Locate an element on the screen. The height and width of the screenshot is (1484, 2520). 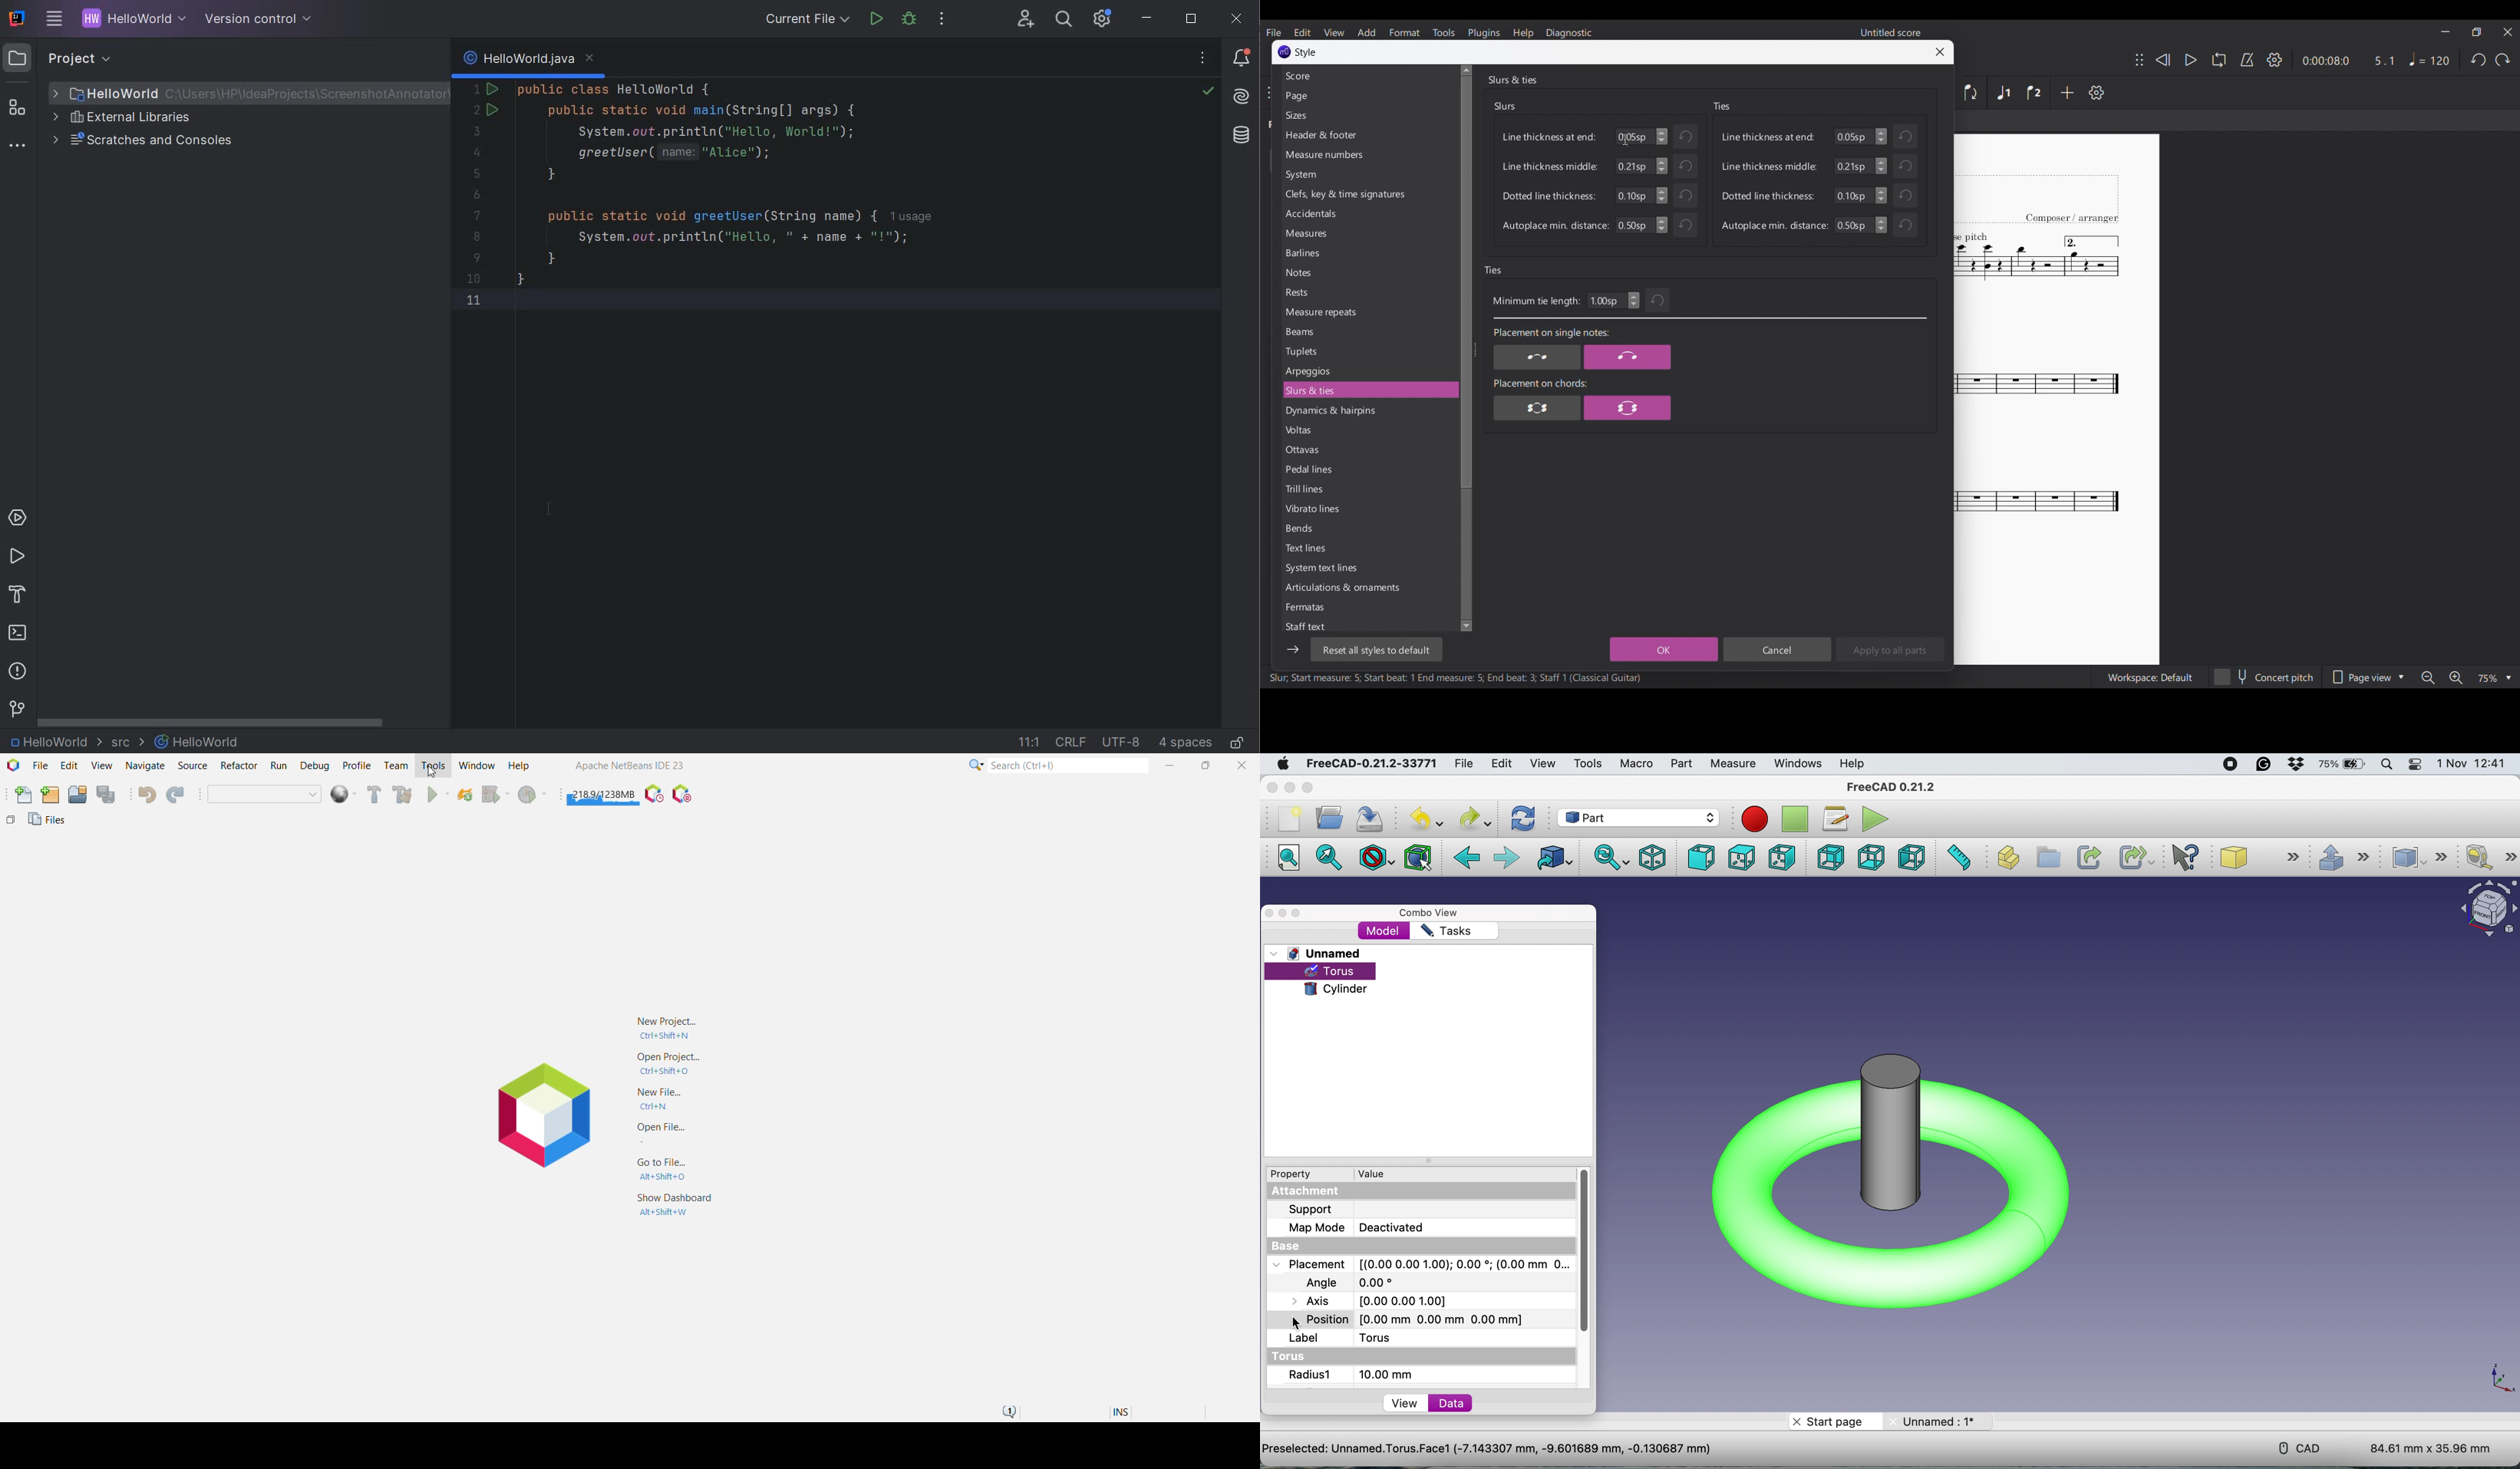
minimise is located at coordinates (1287, 788).